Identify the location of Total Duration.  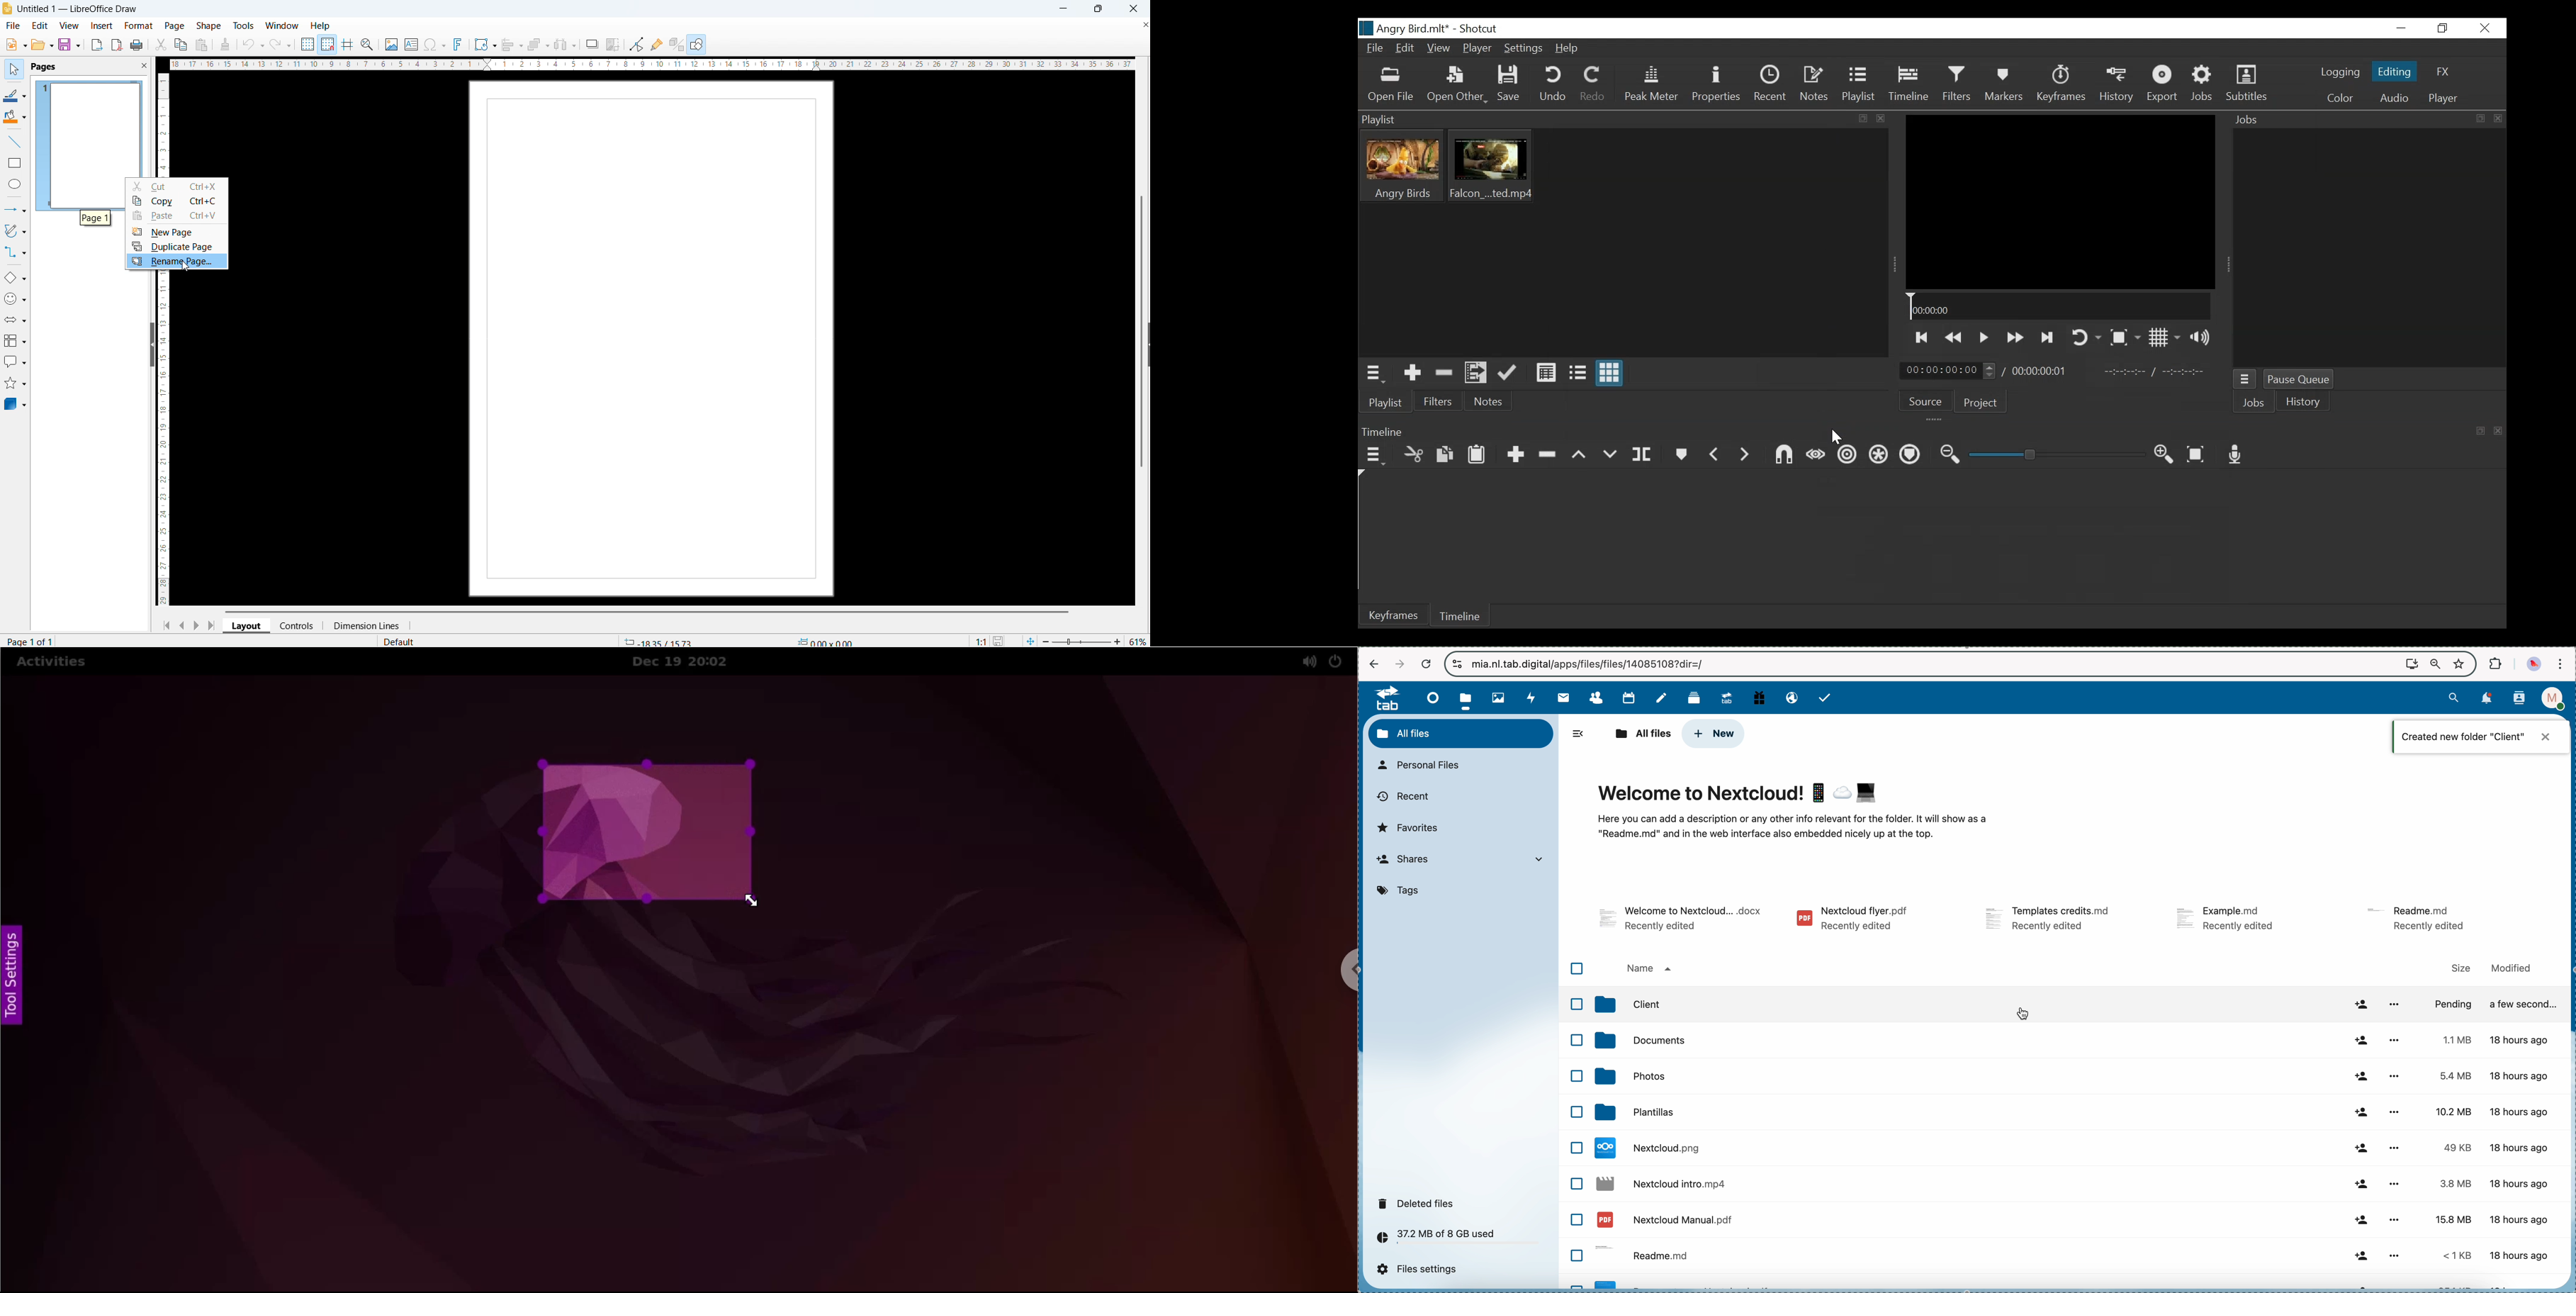
(2044, 370).